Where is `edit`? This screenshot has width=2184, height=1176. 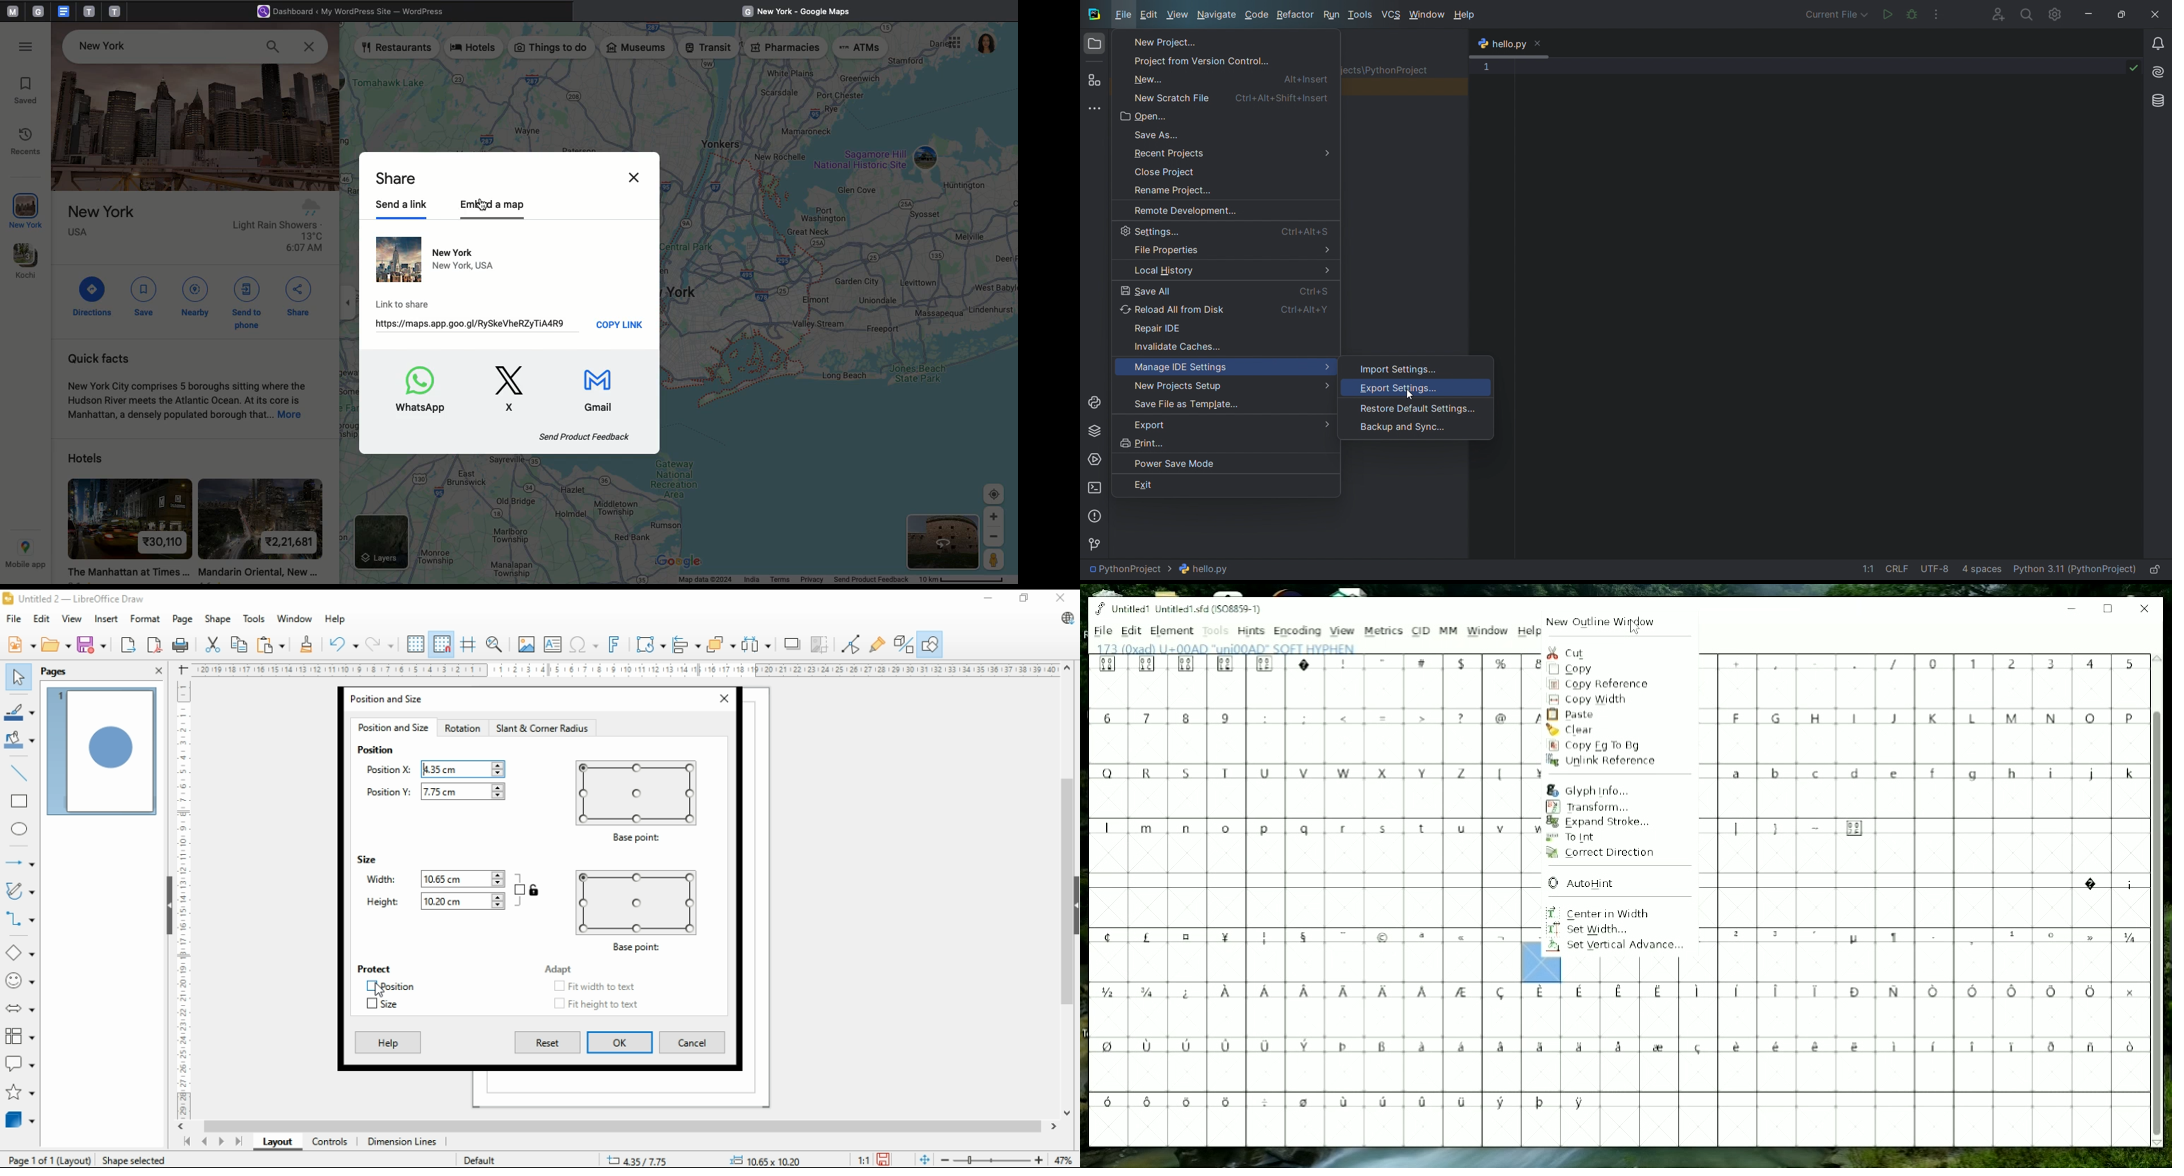
edit is located at coordinates (1151, 16).